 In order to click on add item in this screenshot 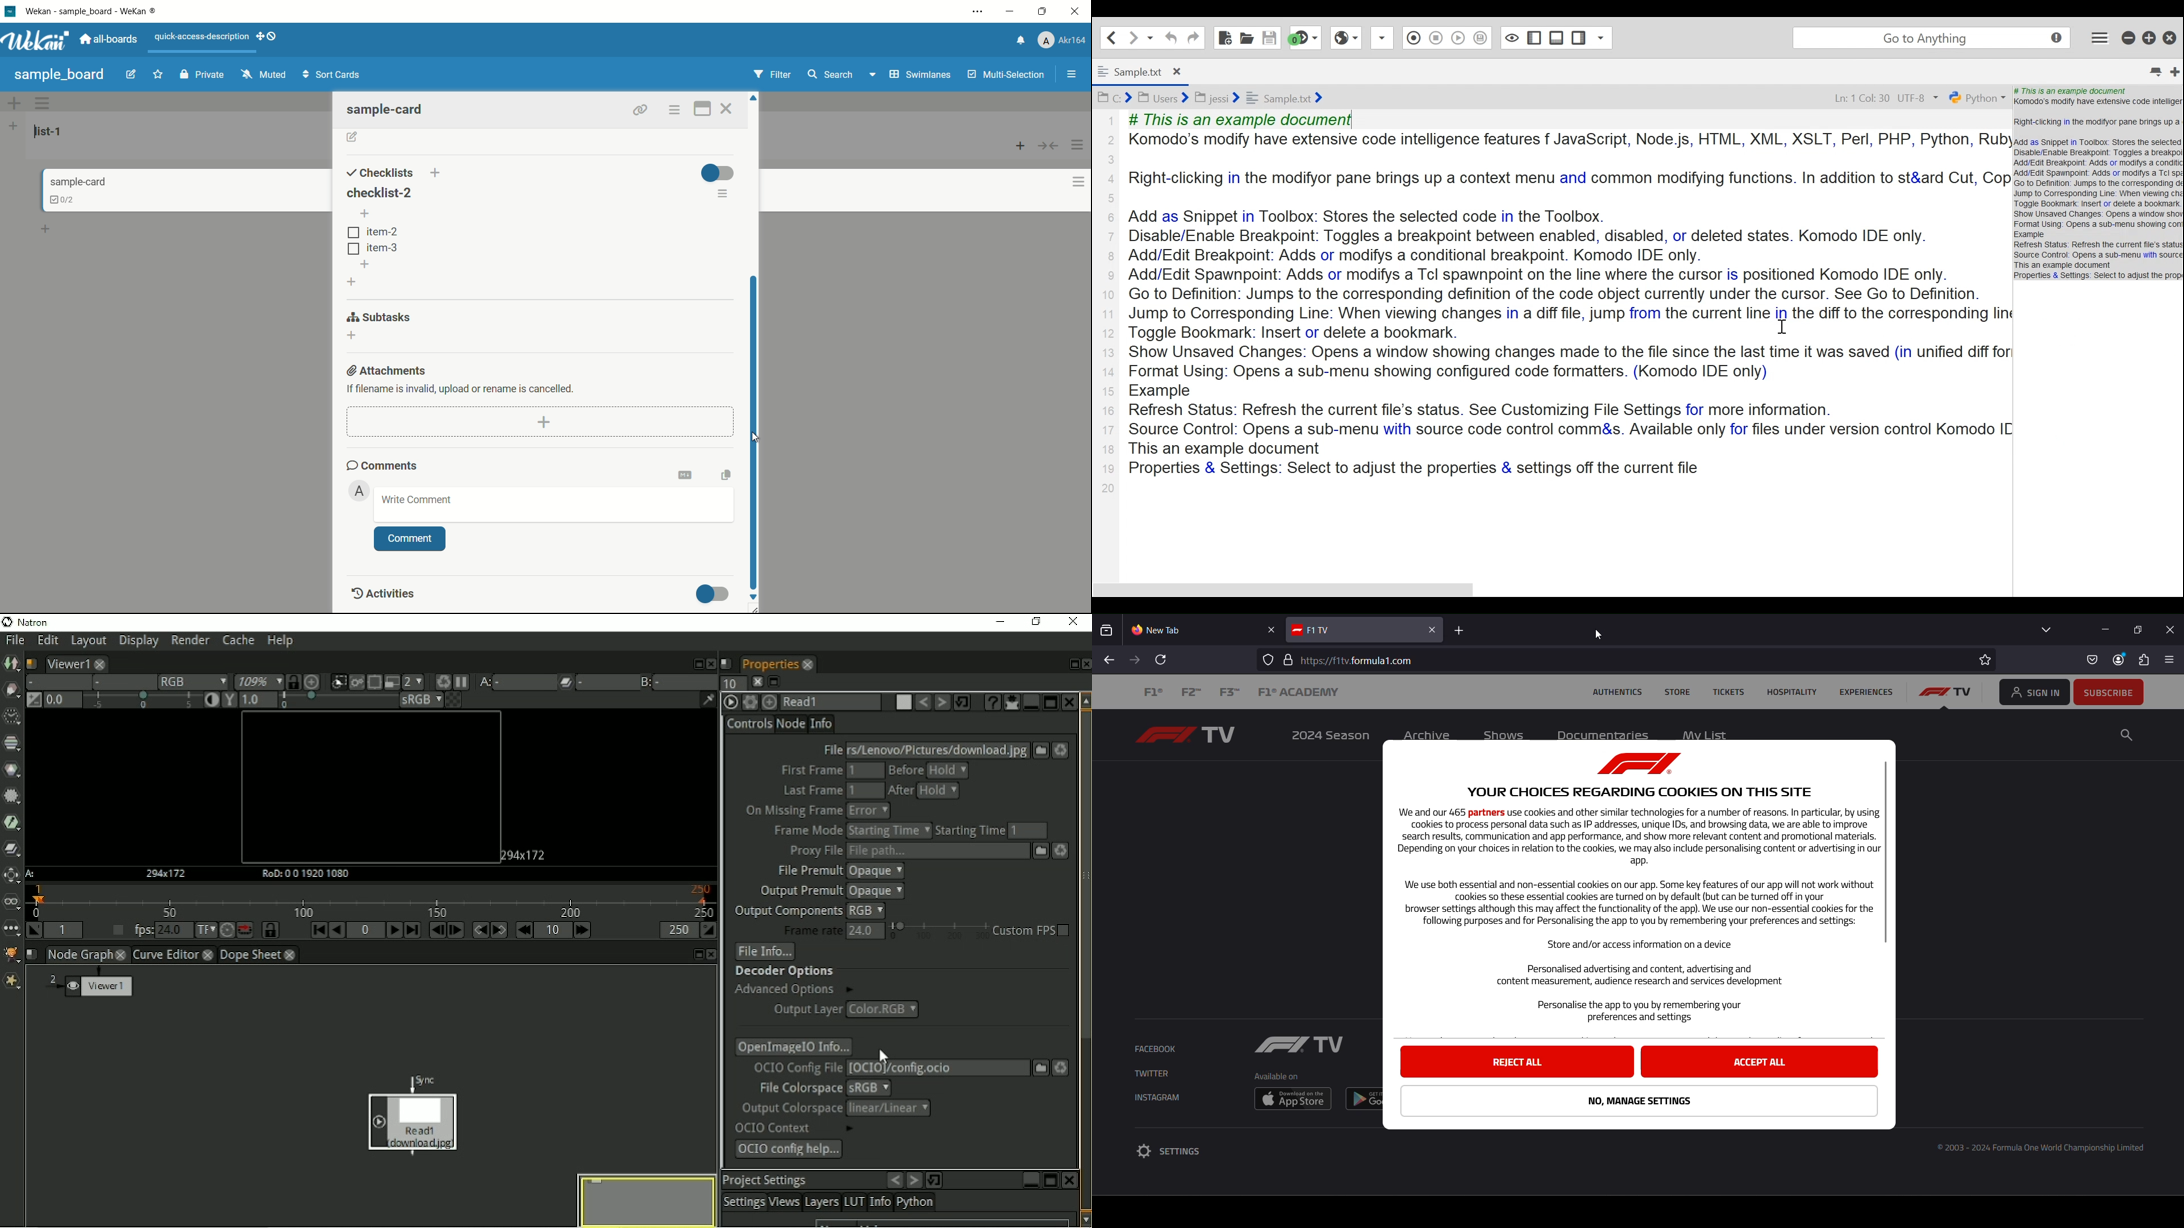, I will do `click(366, 215)`.